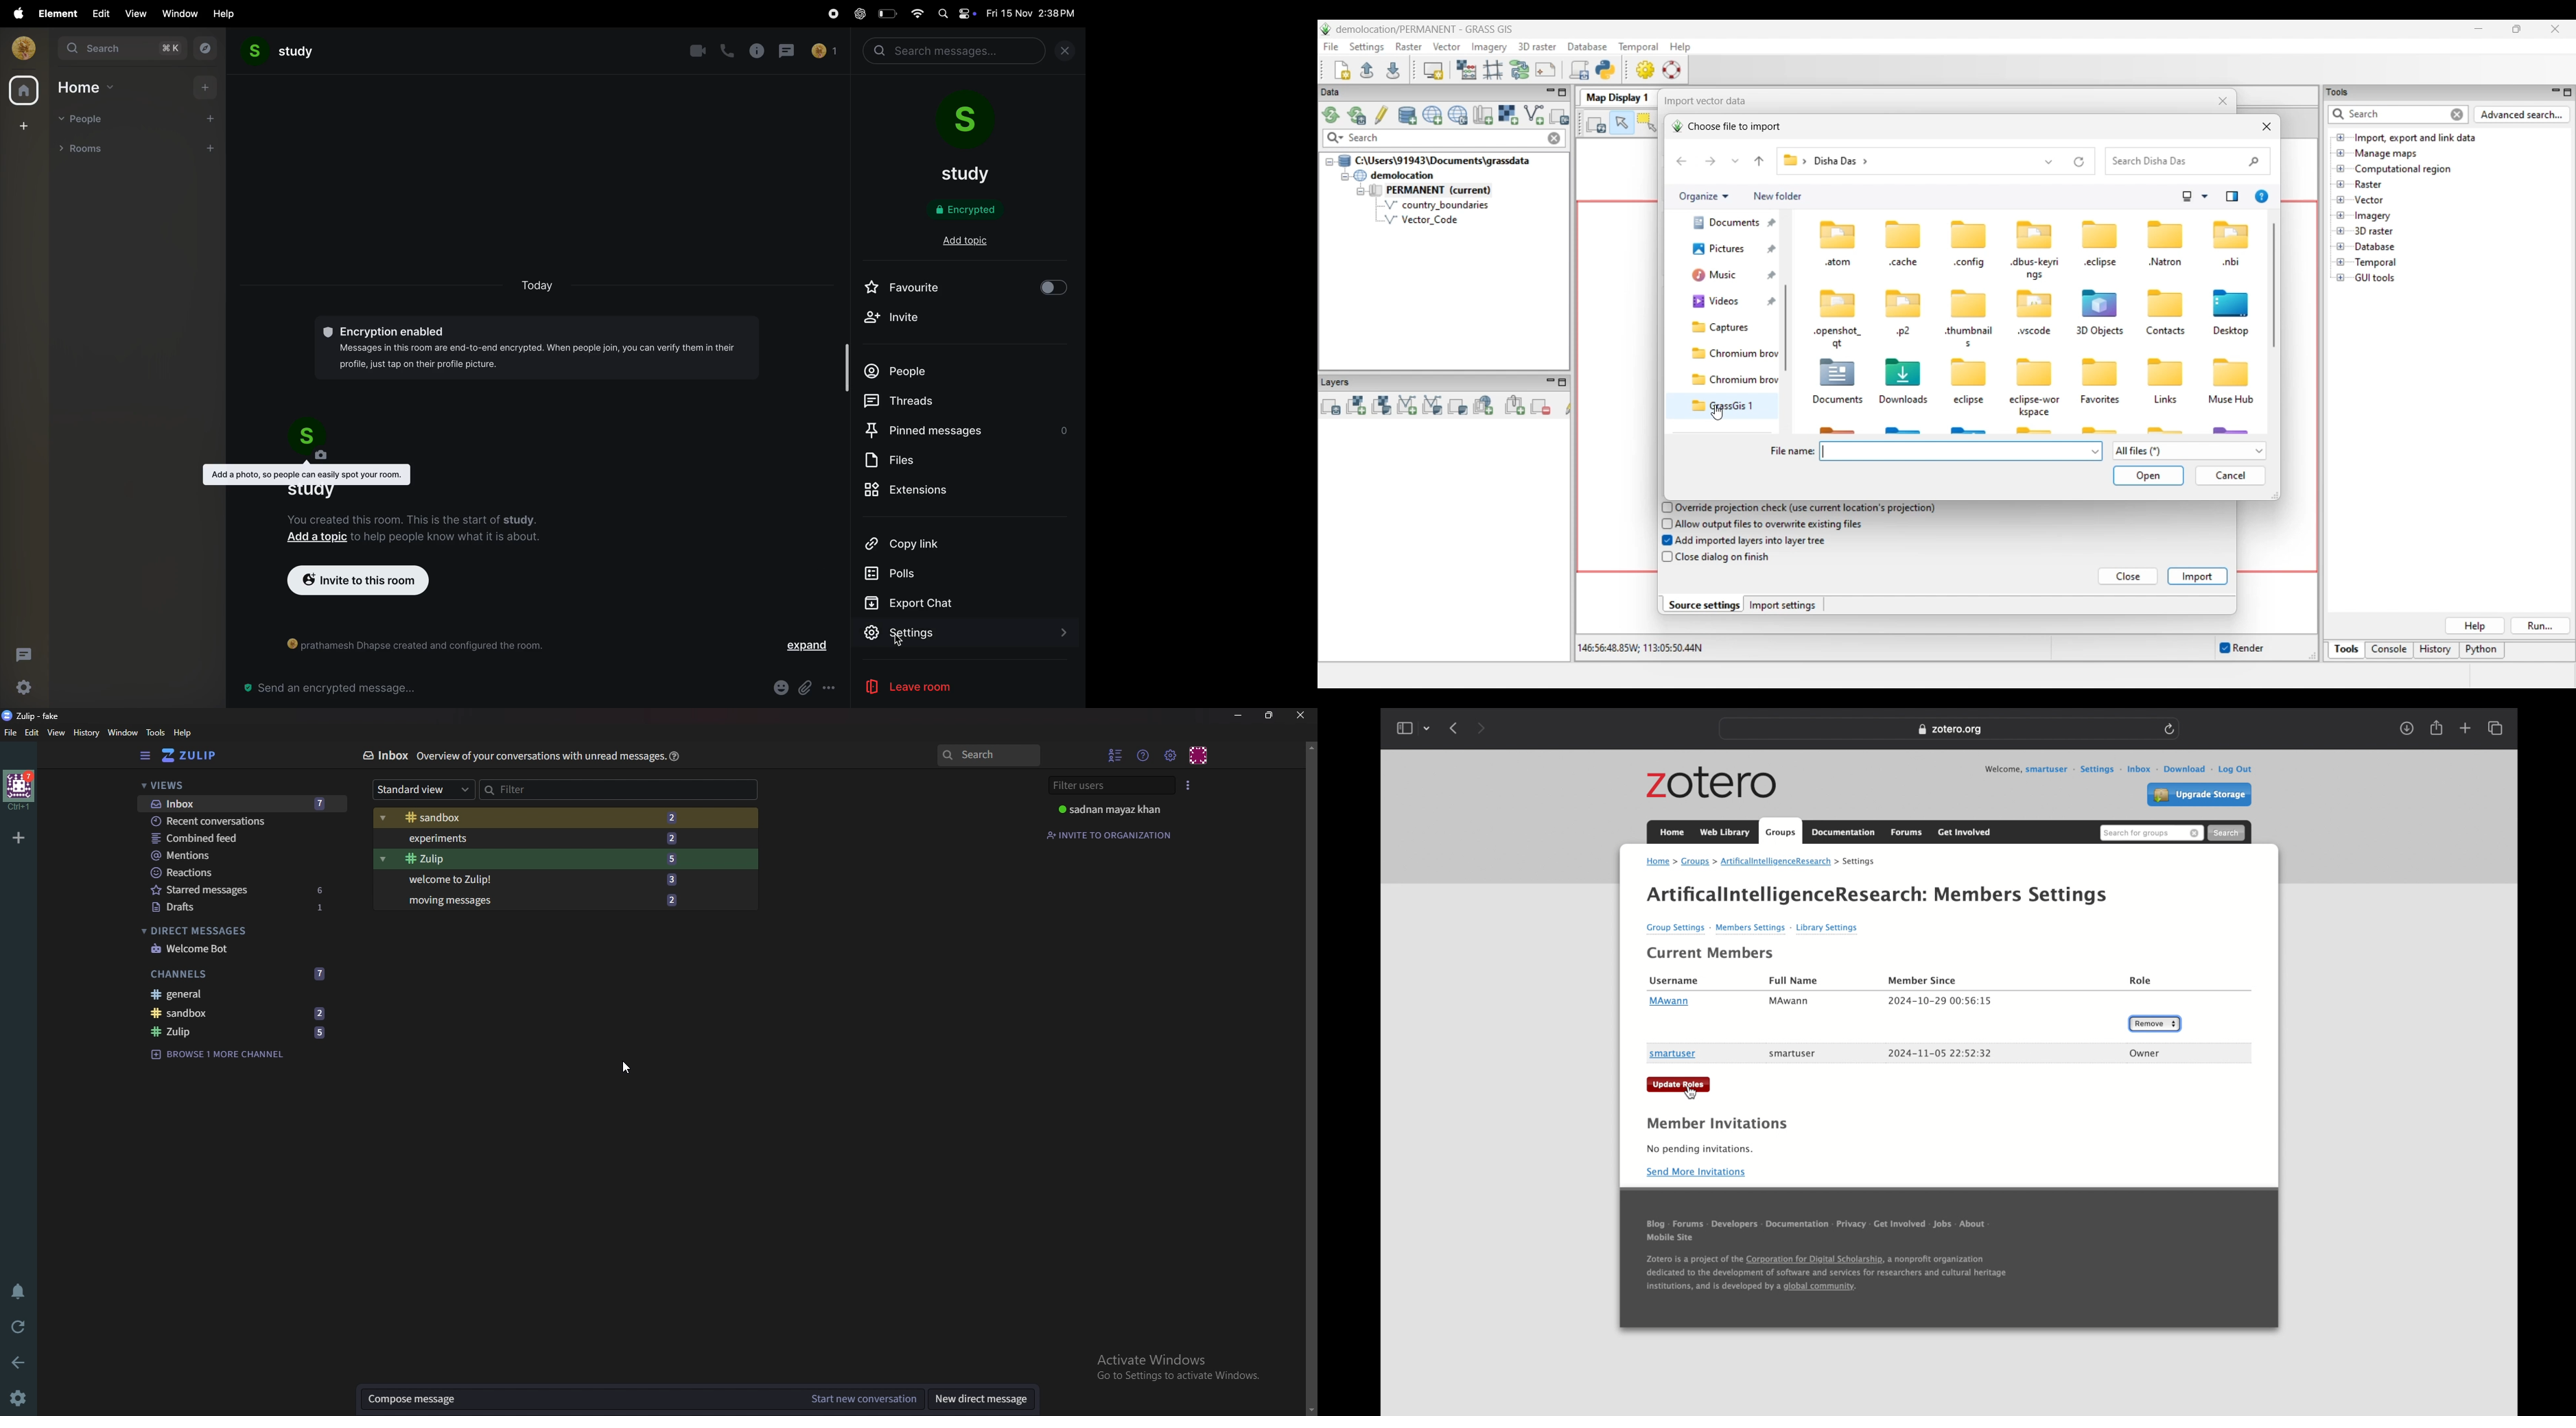 Image resolution: width=2576 pixels, height=1428 pixels. I want to click on Drafts 1, so click(238, 908).